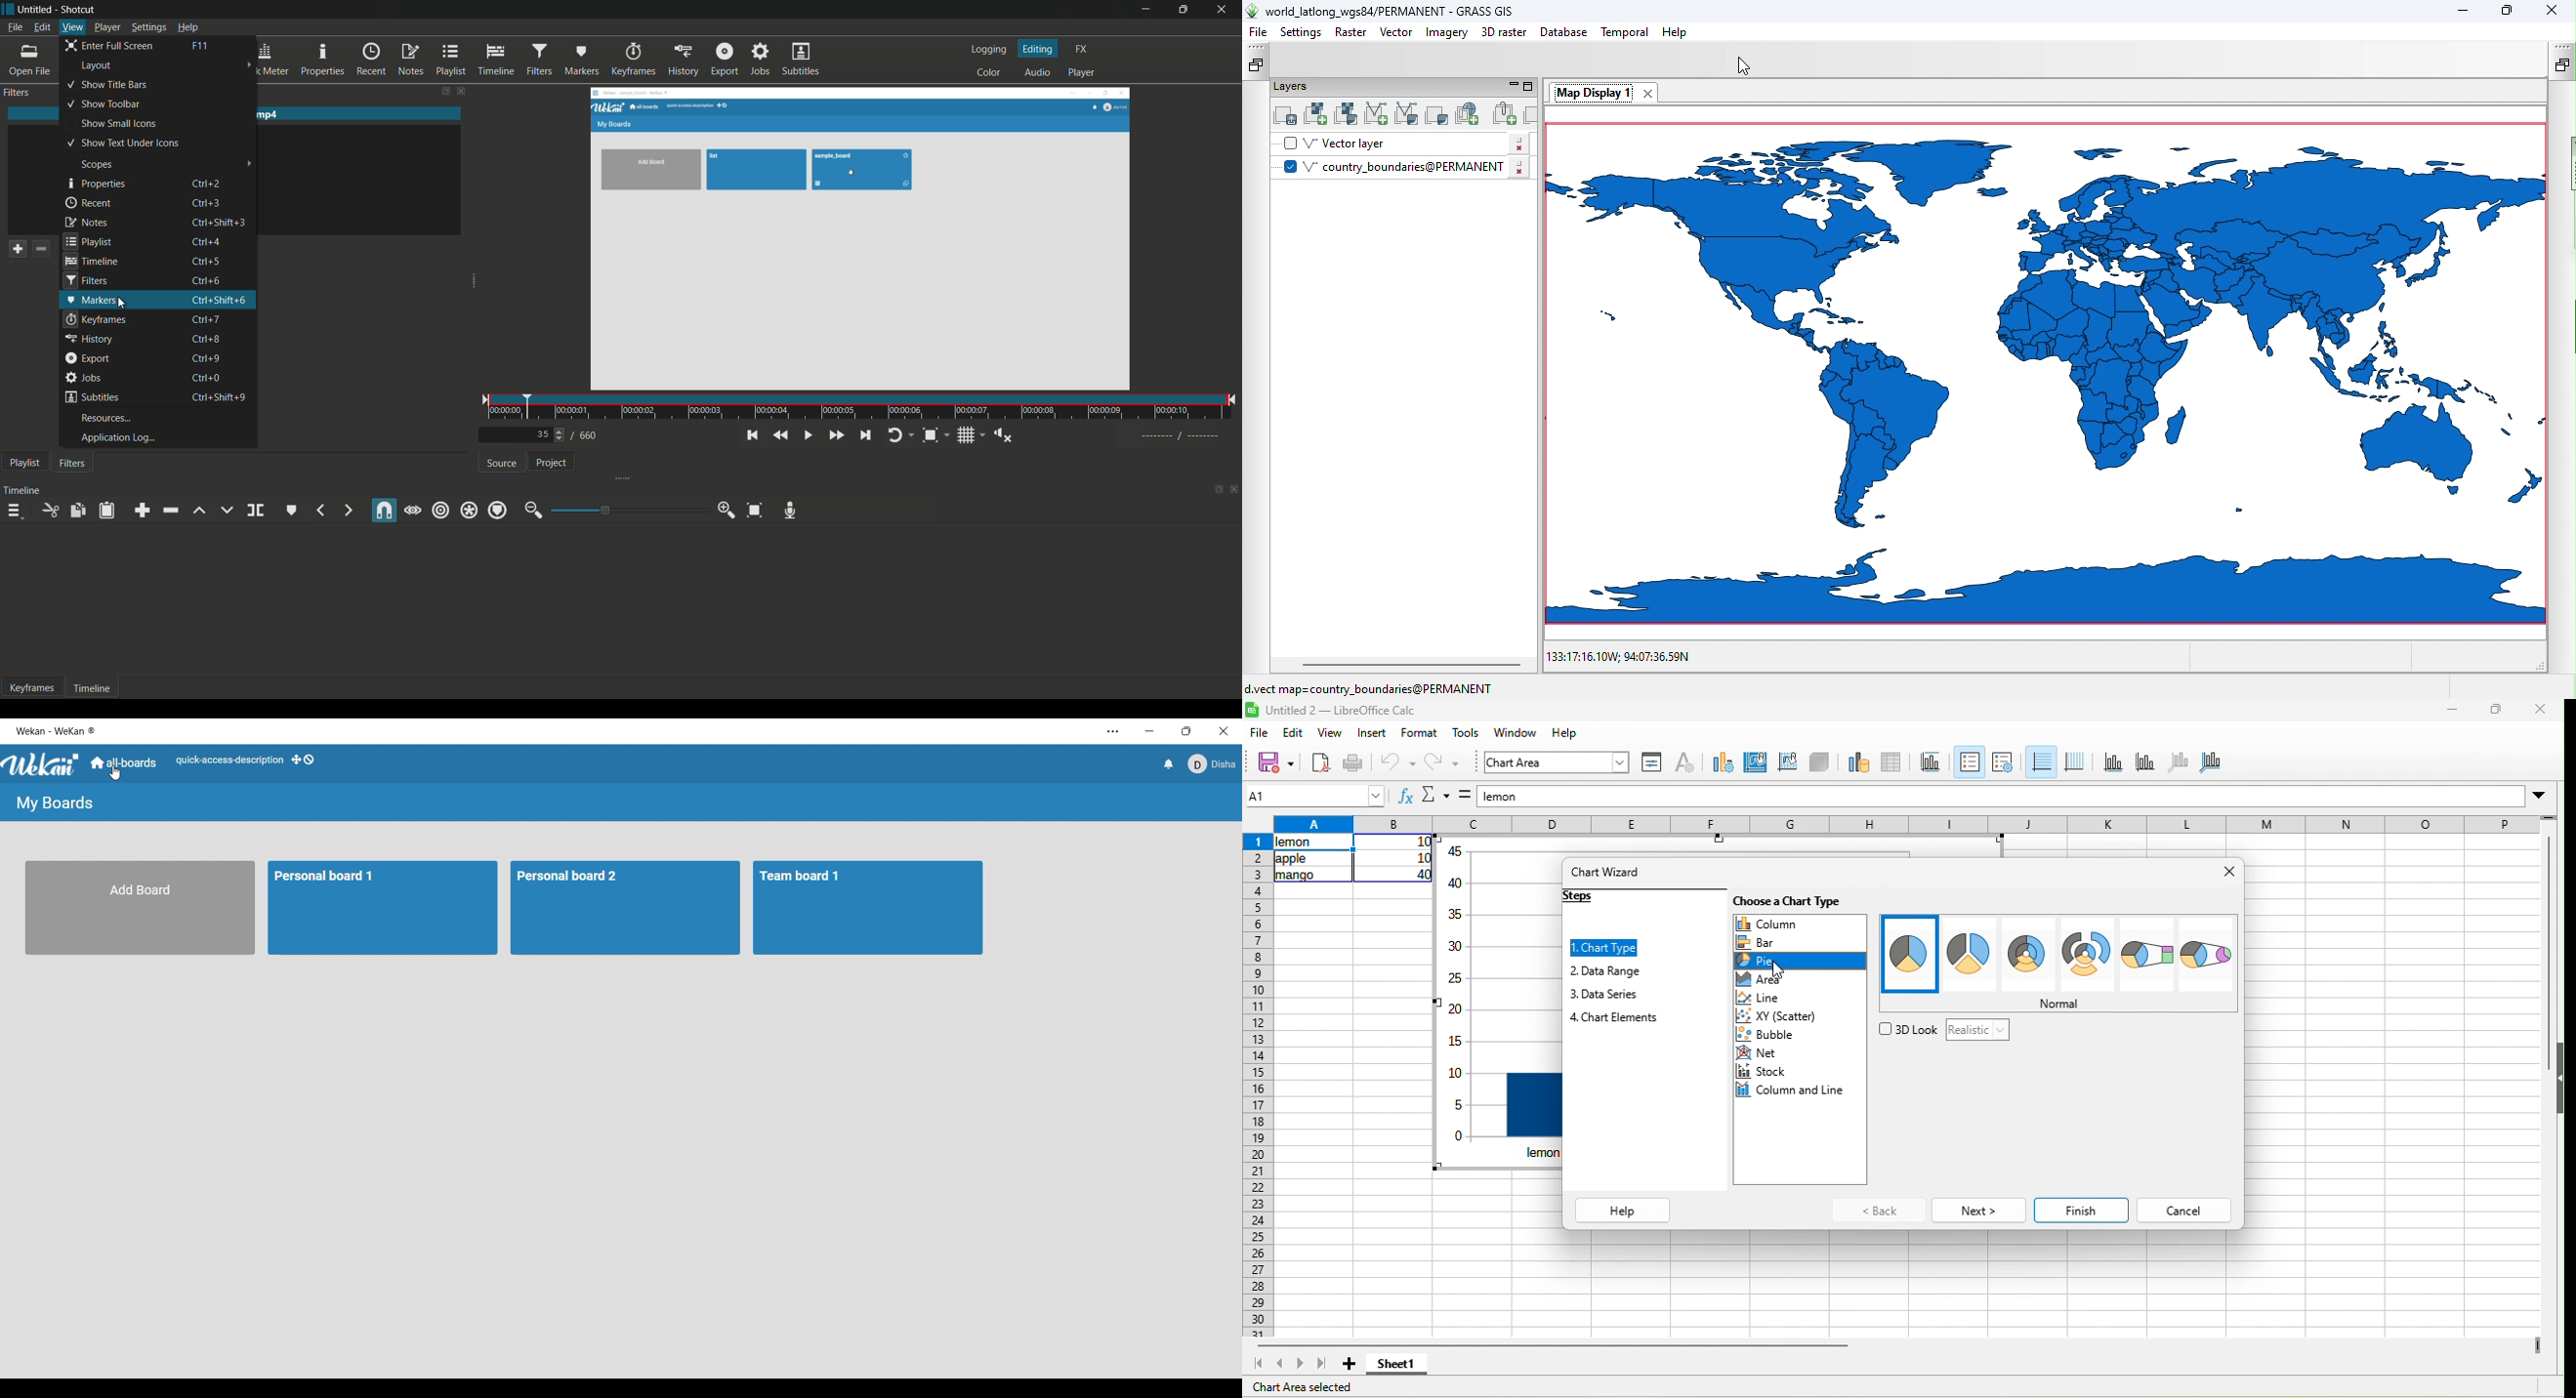 The height and width of the screenshot is (1400, 2576). I want to click on pie chart, so click(2088, 954).